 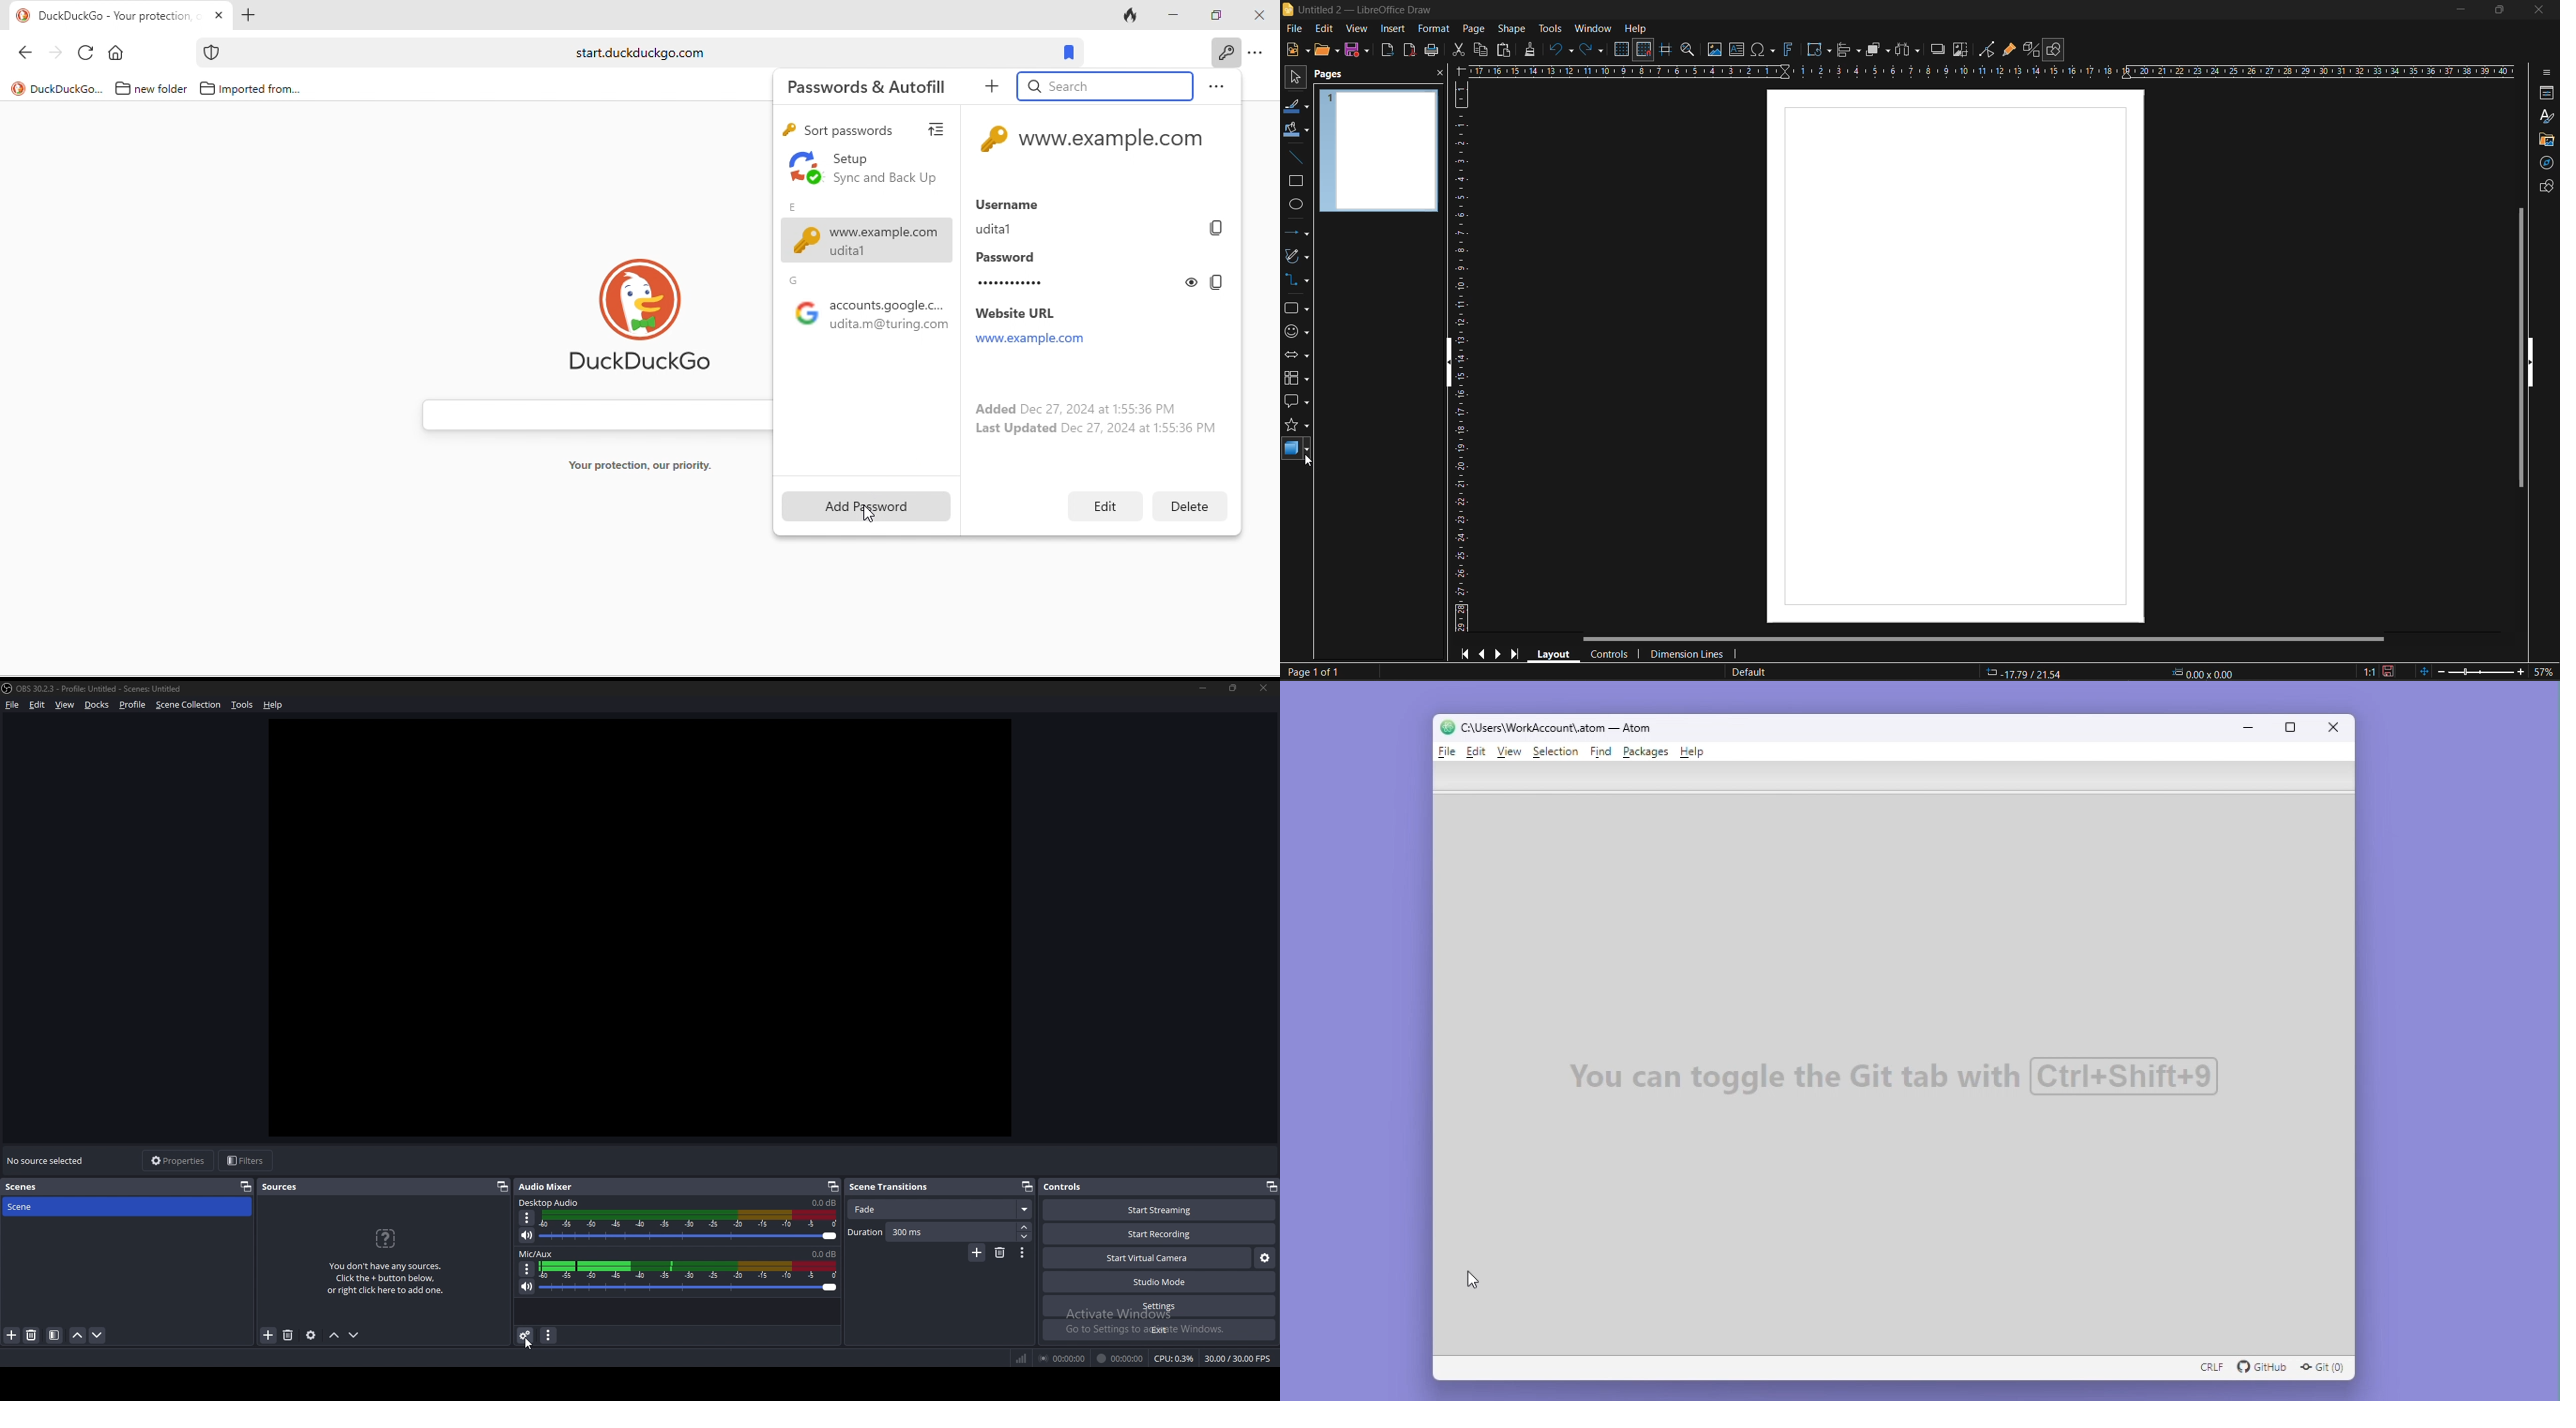 I want to click on hide, so click(x=1454, y=363).